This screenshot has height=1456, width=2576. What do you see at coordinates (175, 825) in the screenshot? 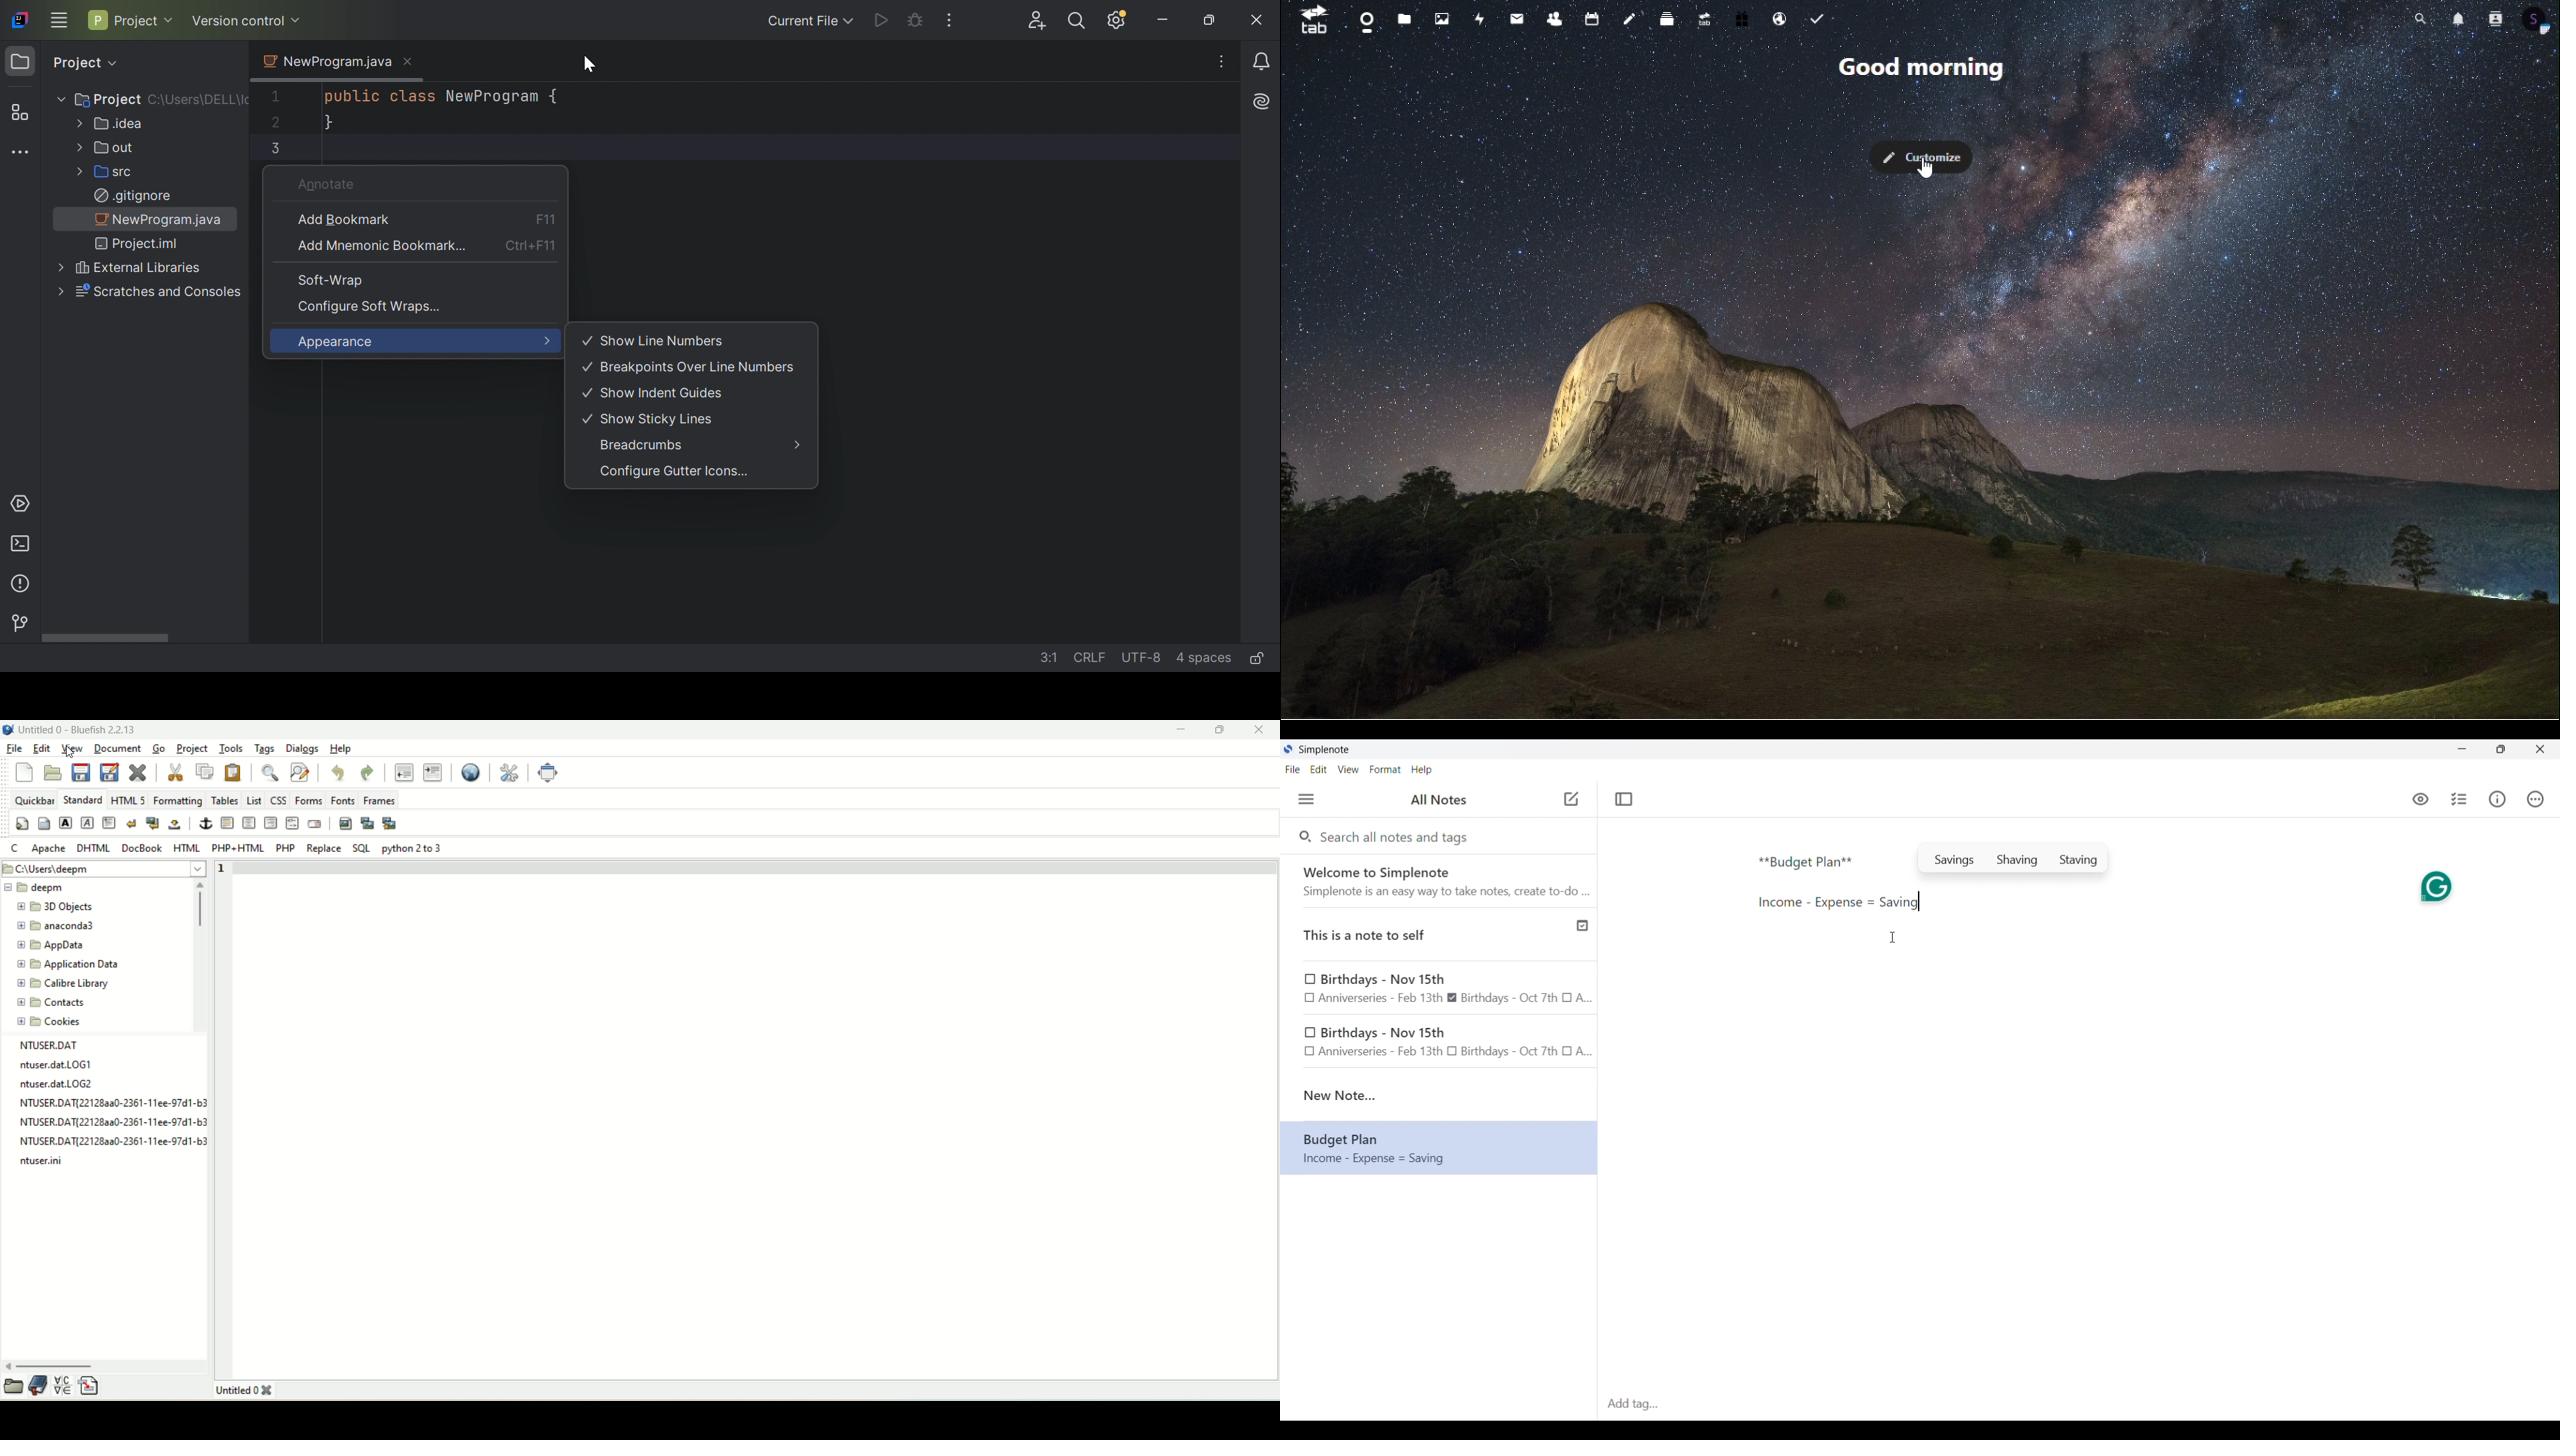
I see `non-breaking space` at bounding box center [175, 825].